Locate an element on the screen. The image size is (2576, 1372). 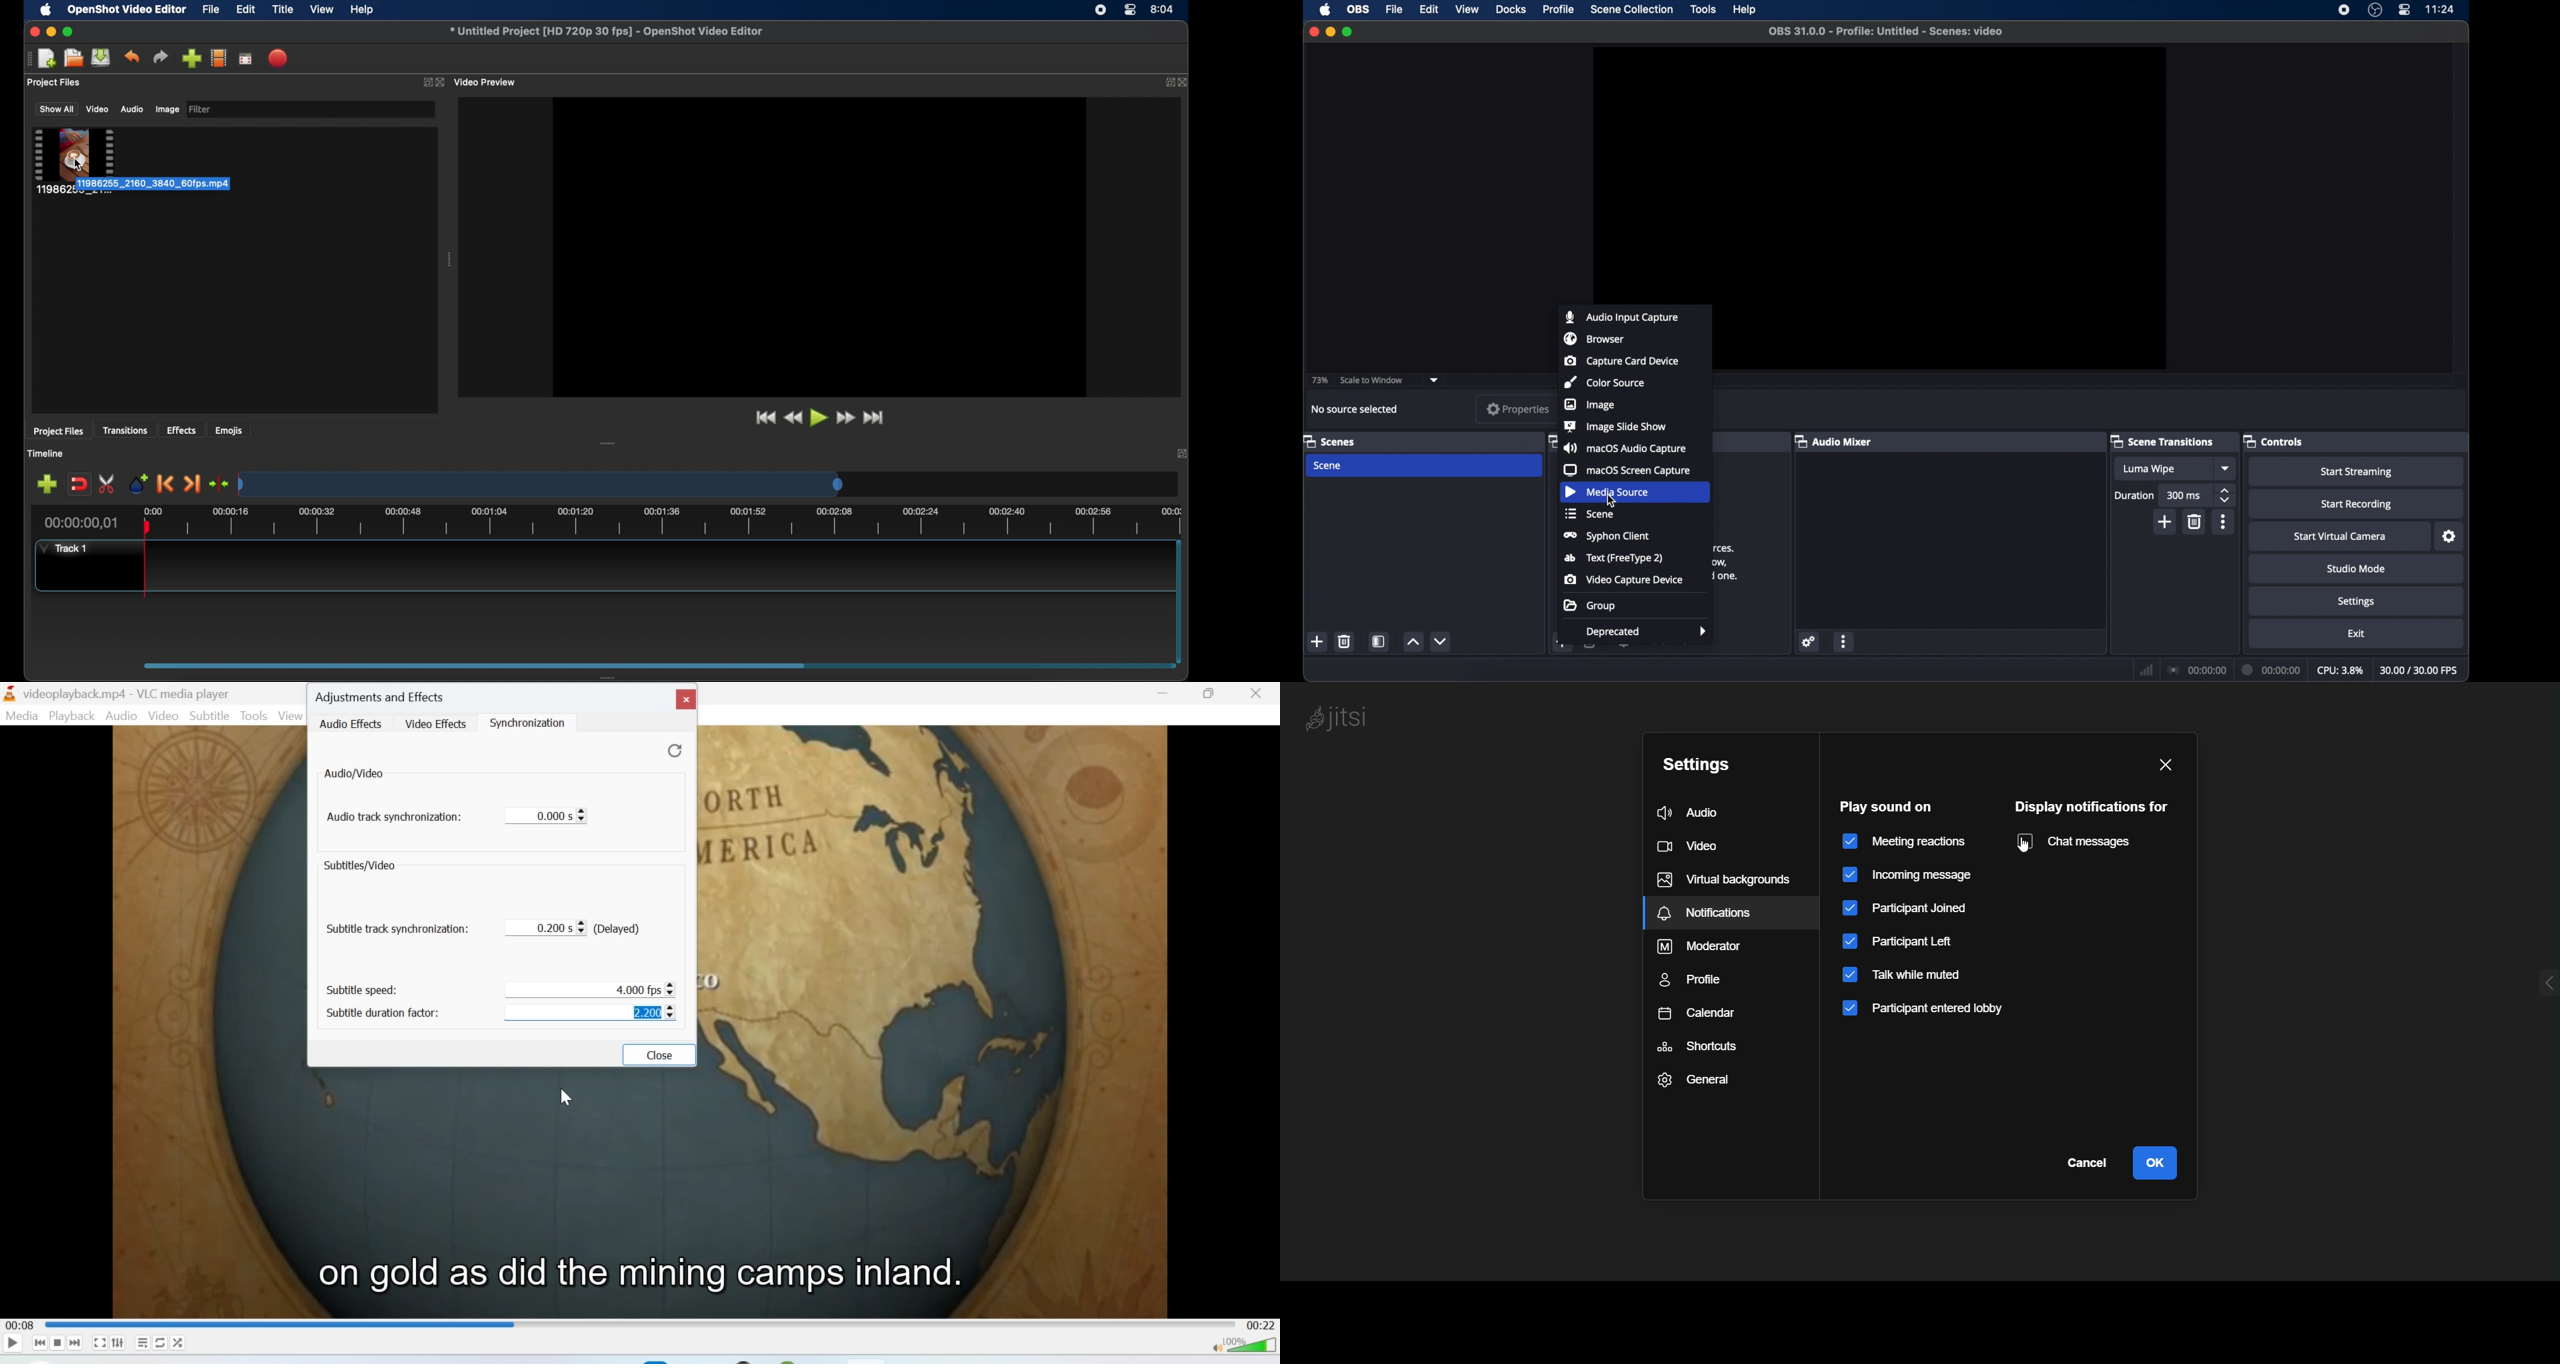
fps is located at coordinates (2419, 670).